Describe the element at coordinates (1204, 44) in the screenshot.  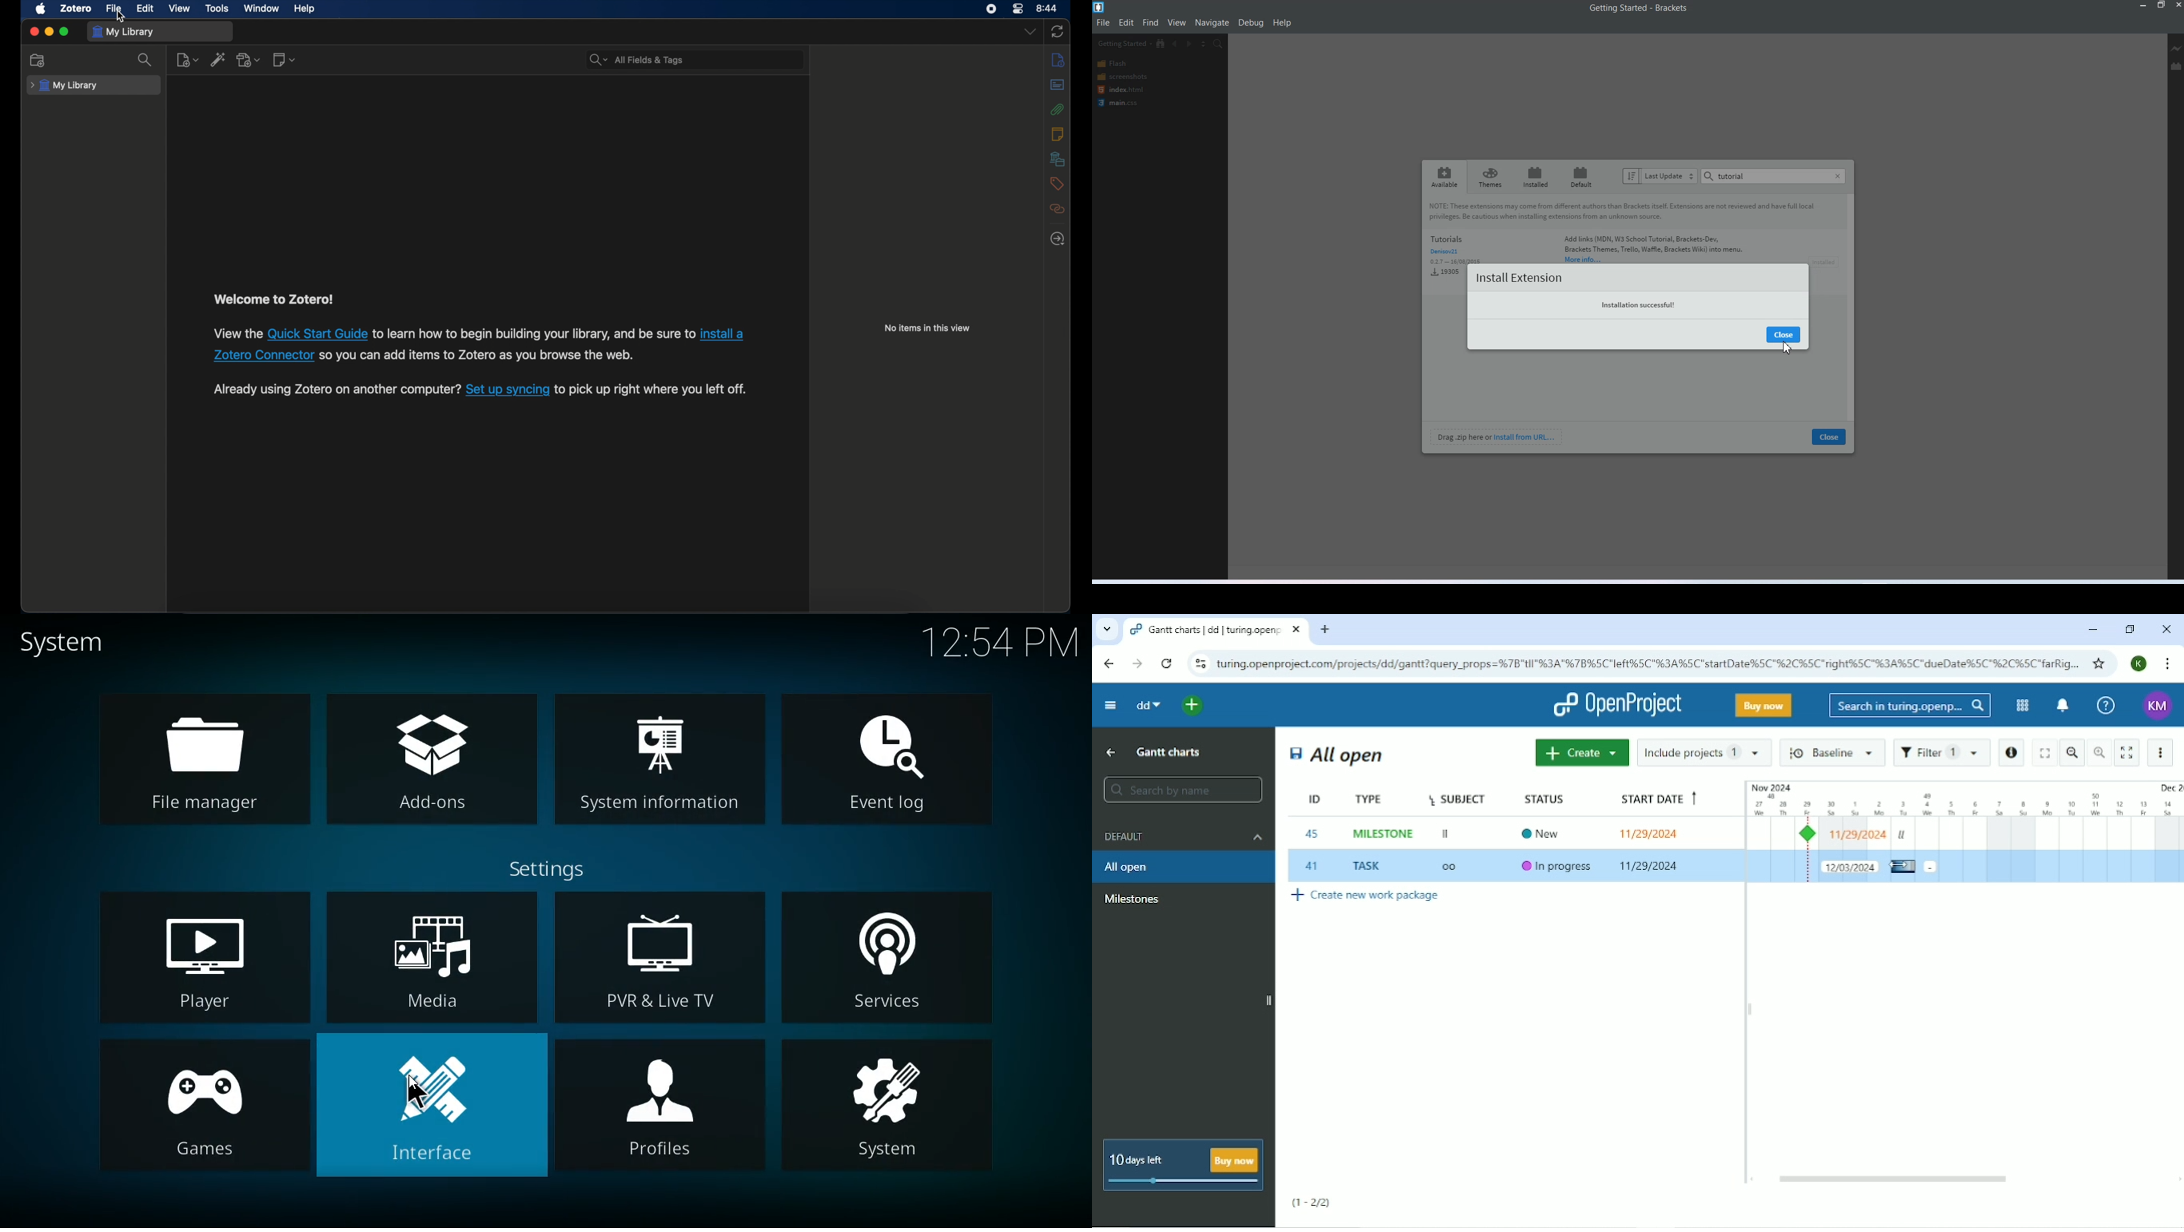
I see `Split editor vertically and horizontally` at that location.